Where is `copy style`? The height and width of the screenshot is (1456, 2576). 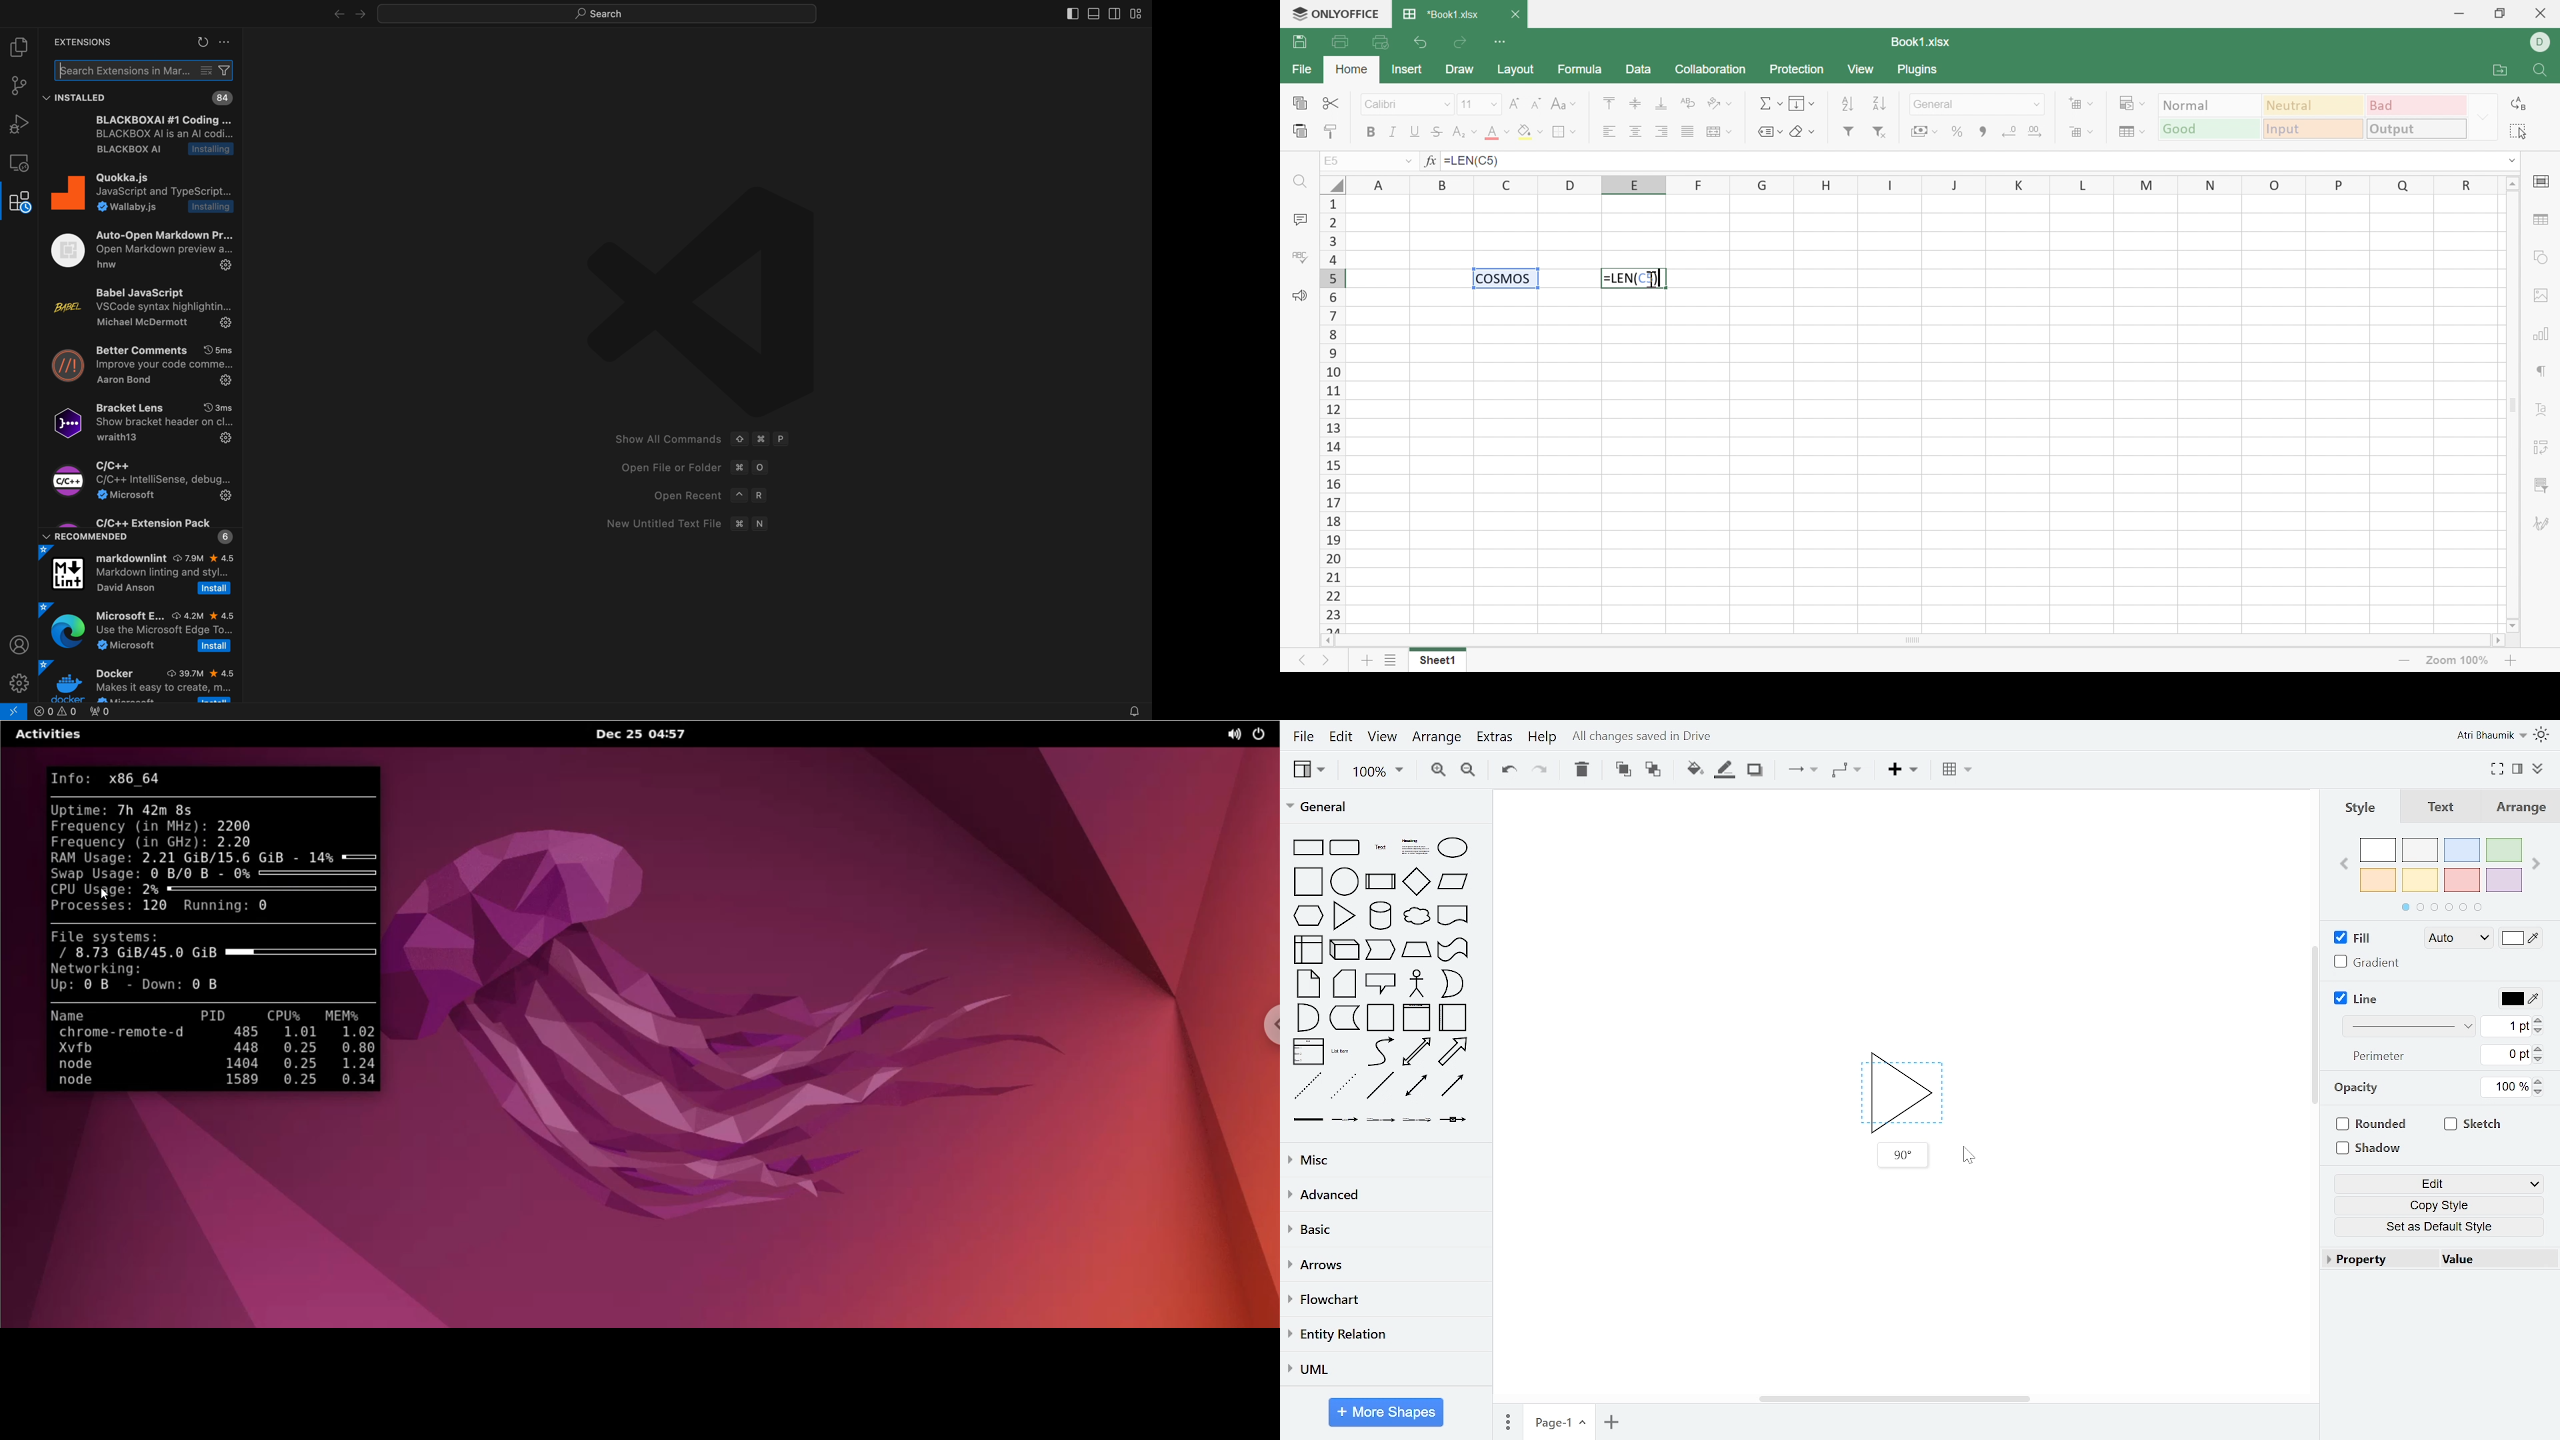 copy style is located at coordinates (2440, 1206).